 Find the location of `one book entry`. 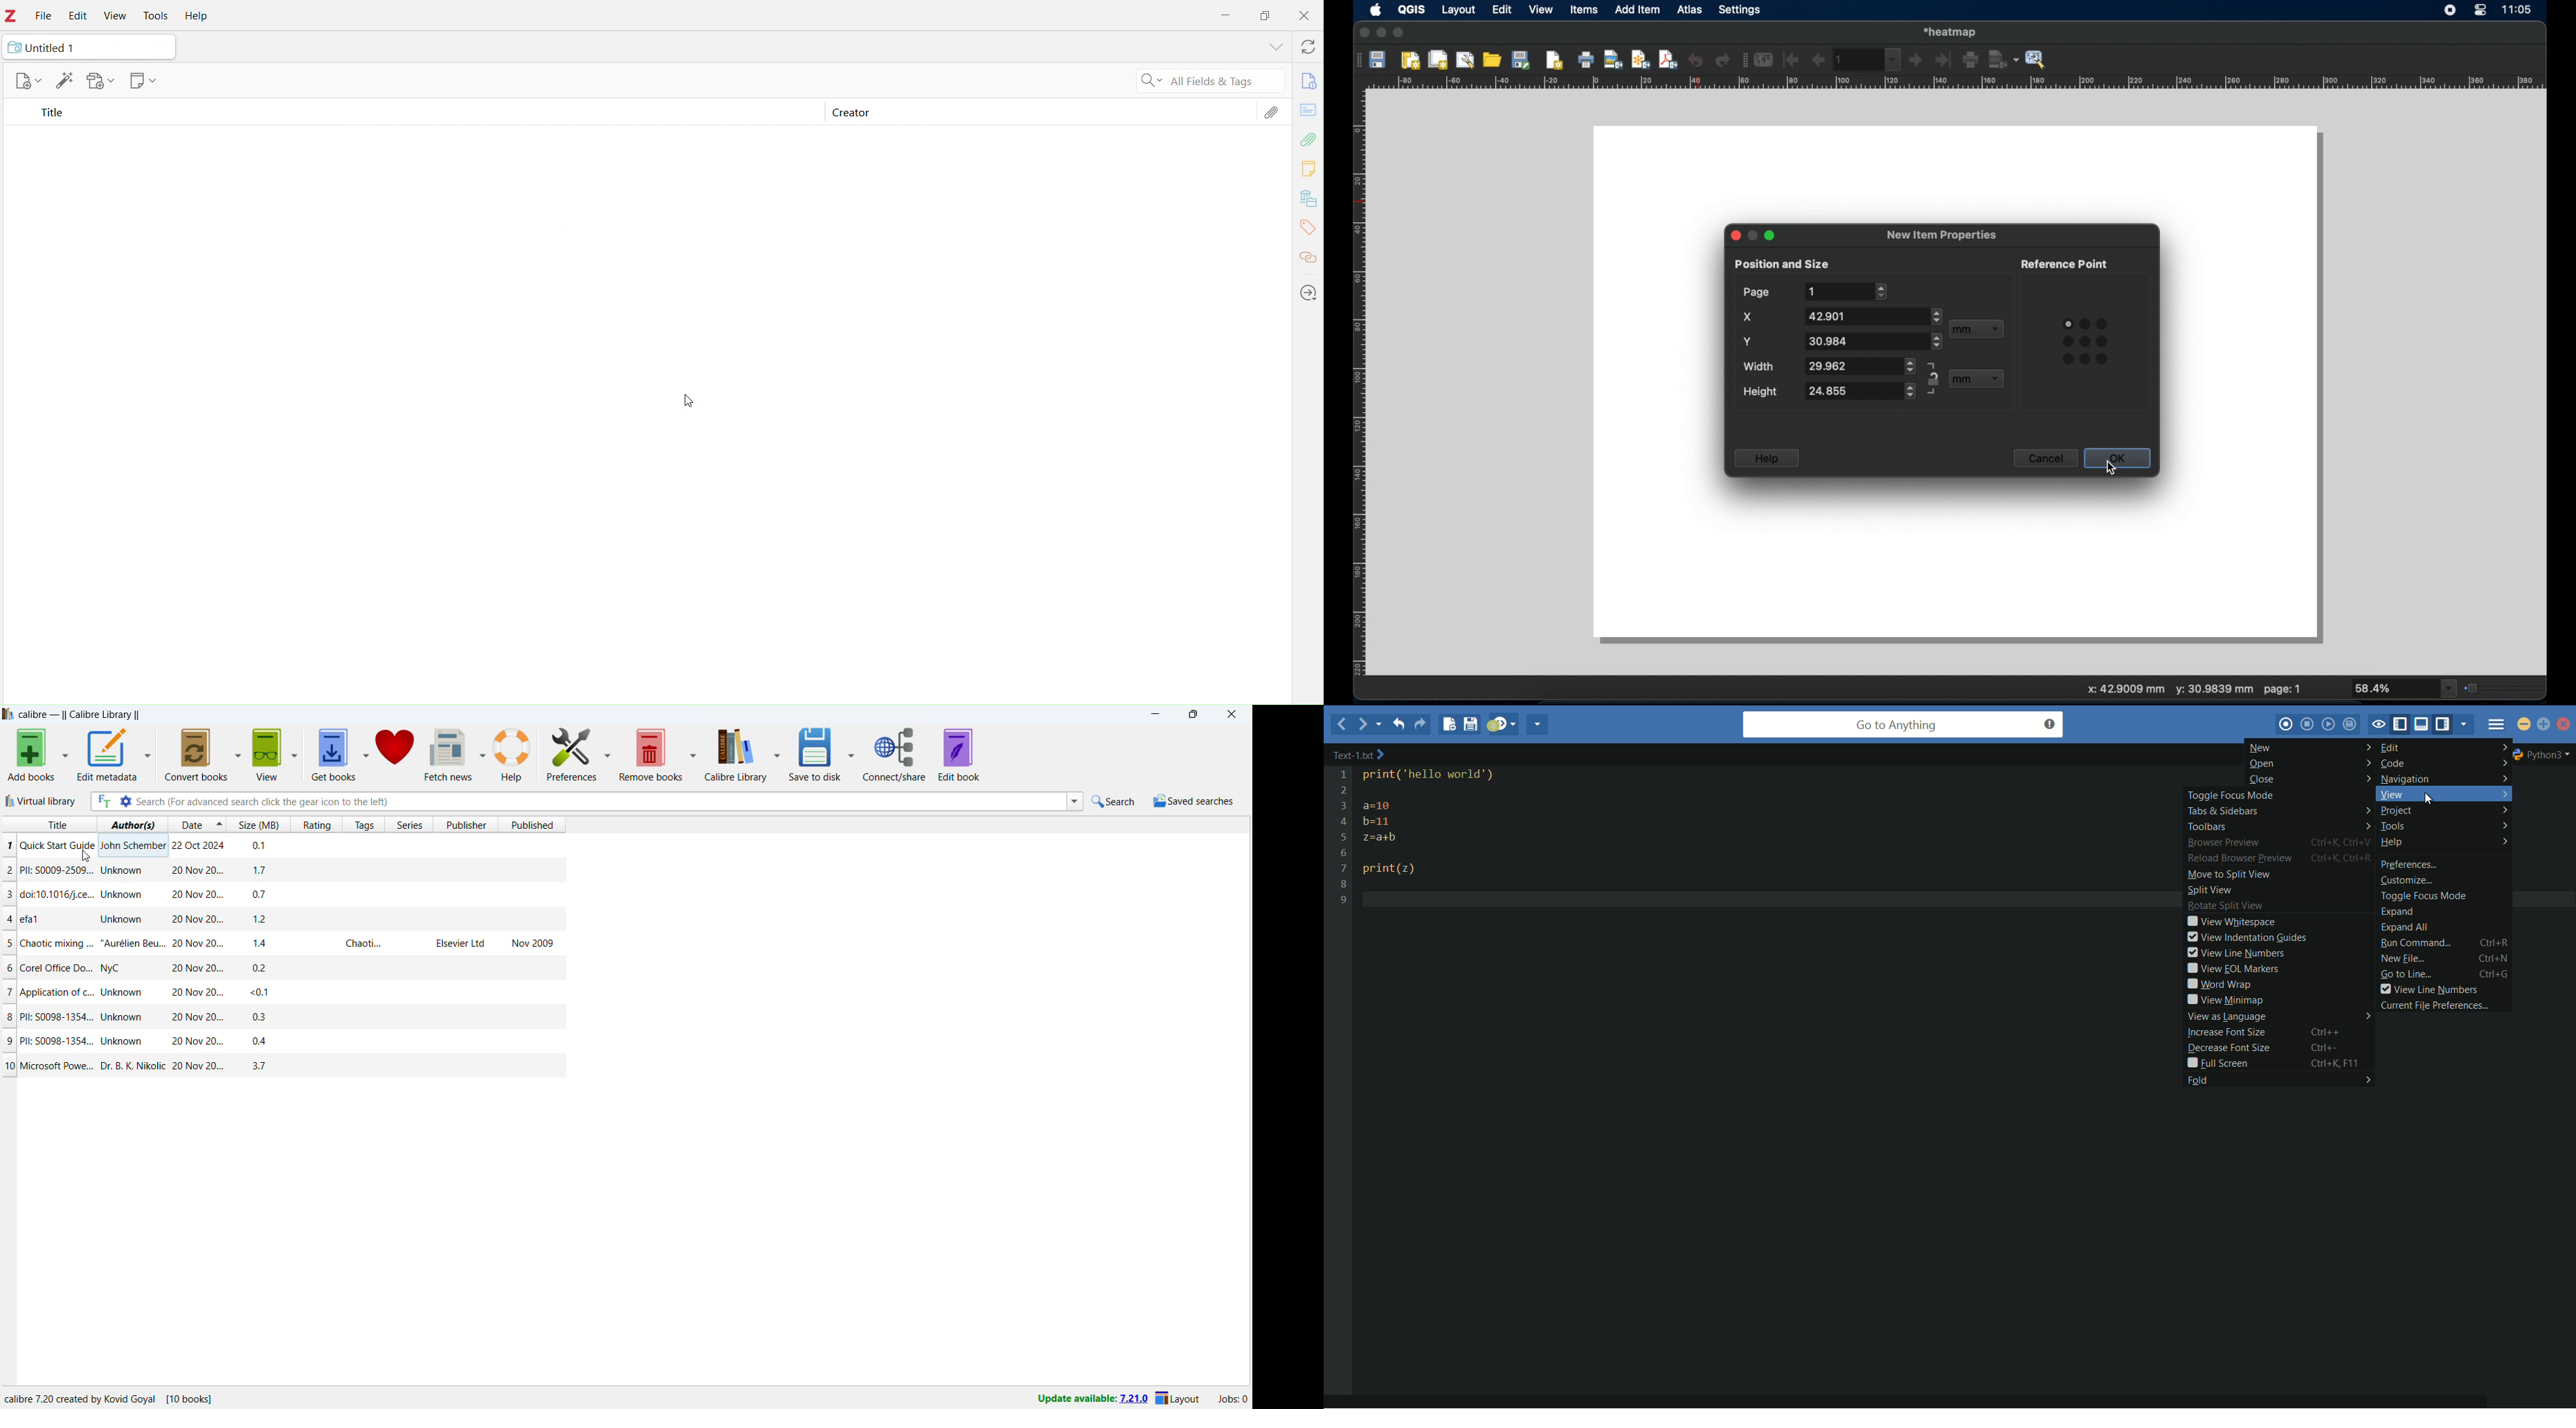

one book entry is located at coordinates (281, 845).